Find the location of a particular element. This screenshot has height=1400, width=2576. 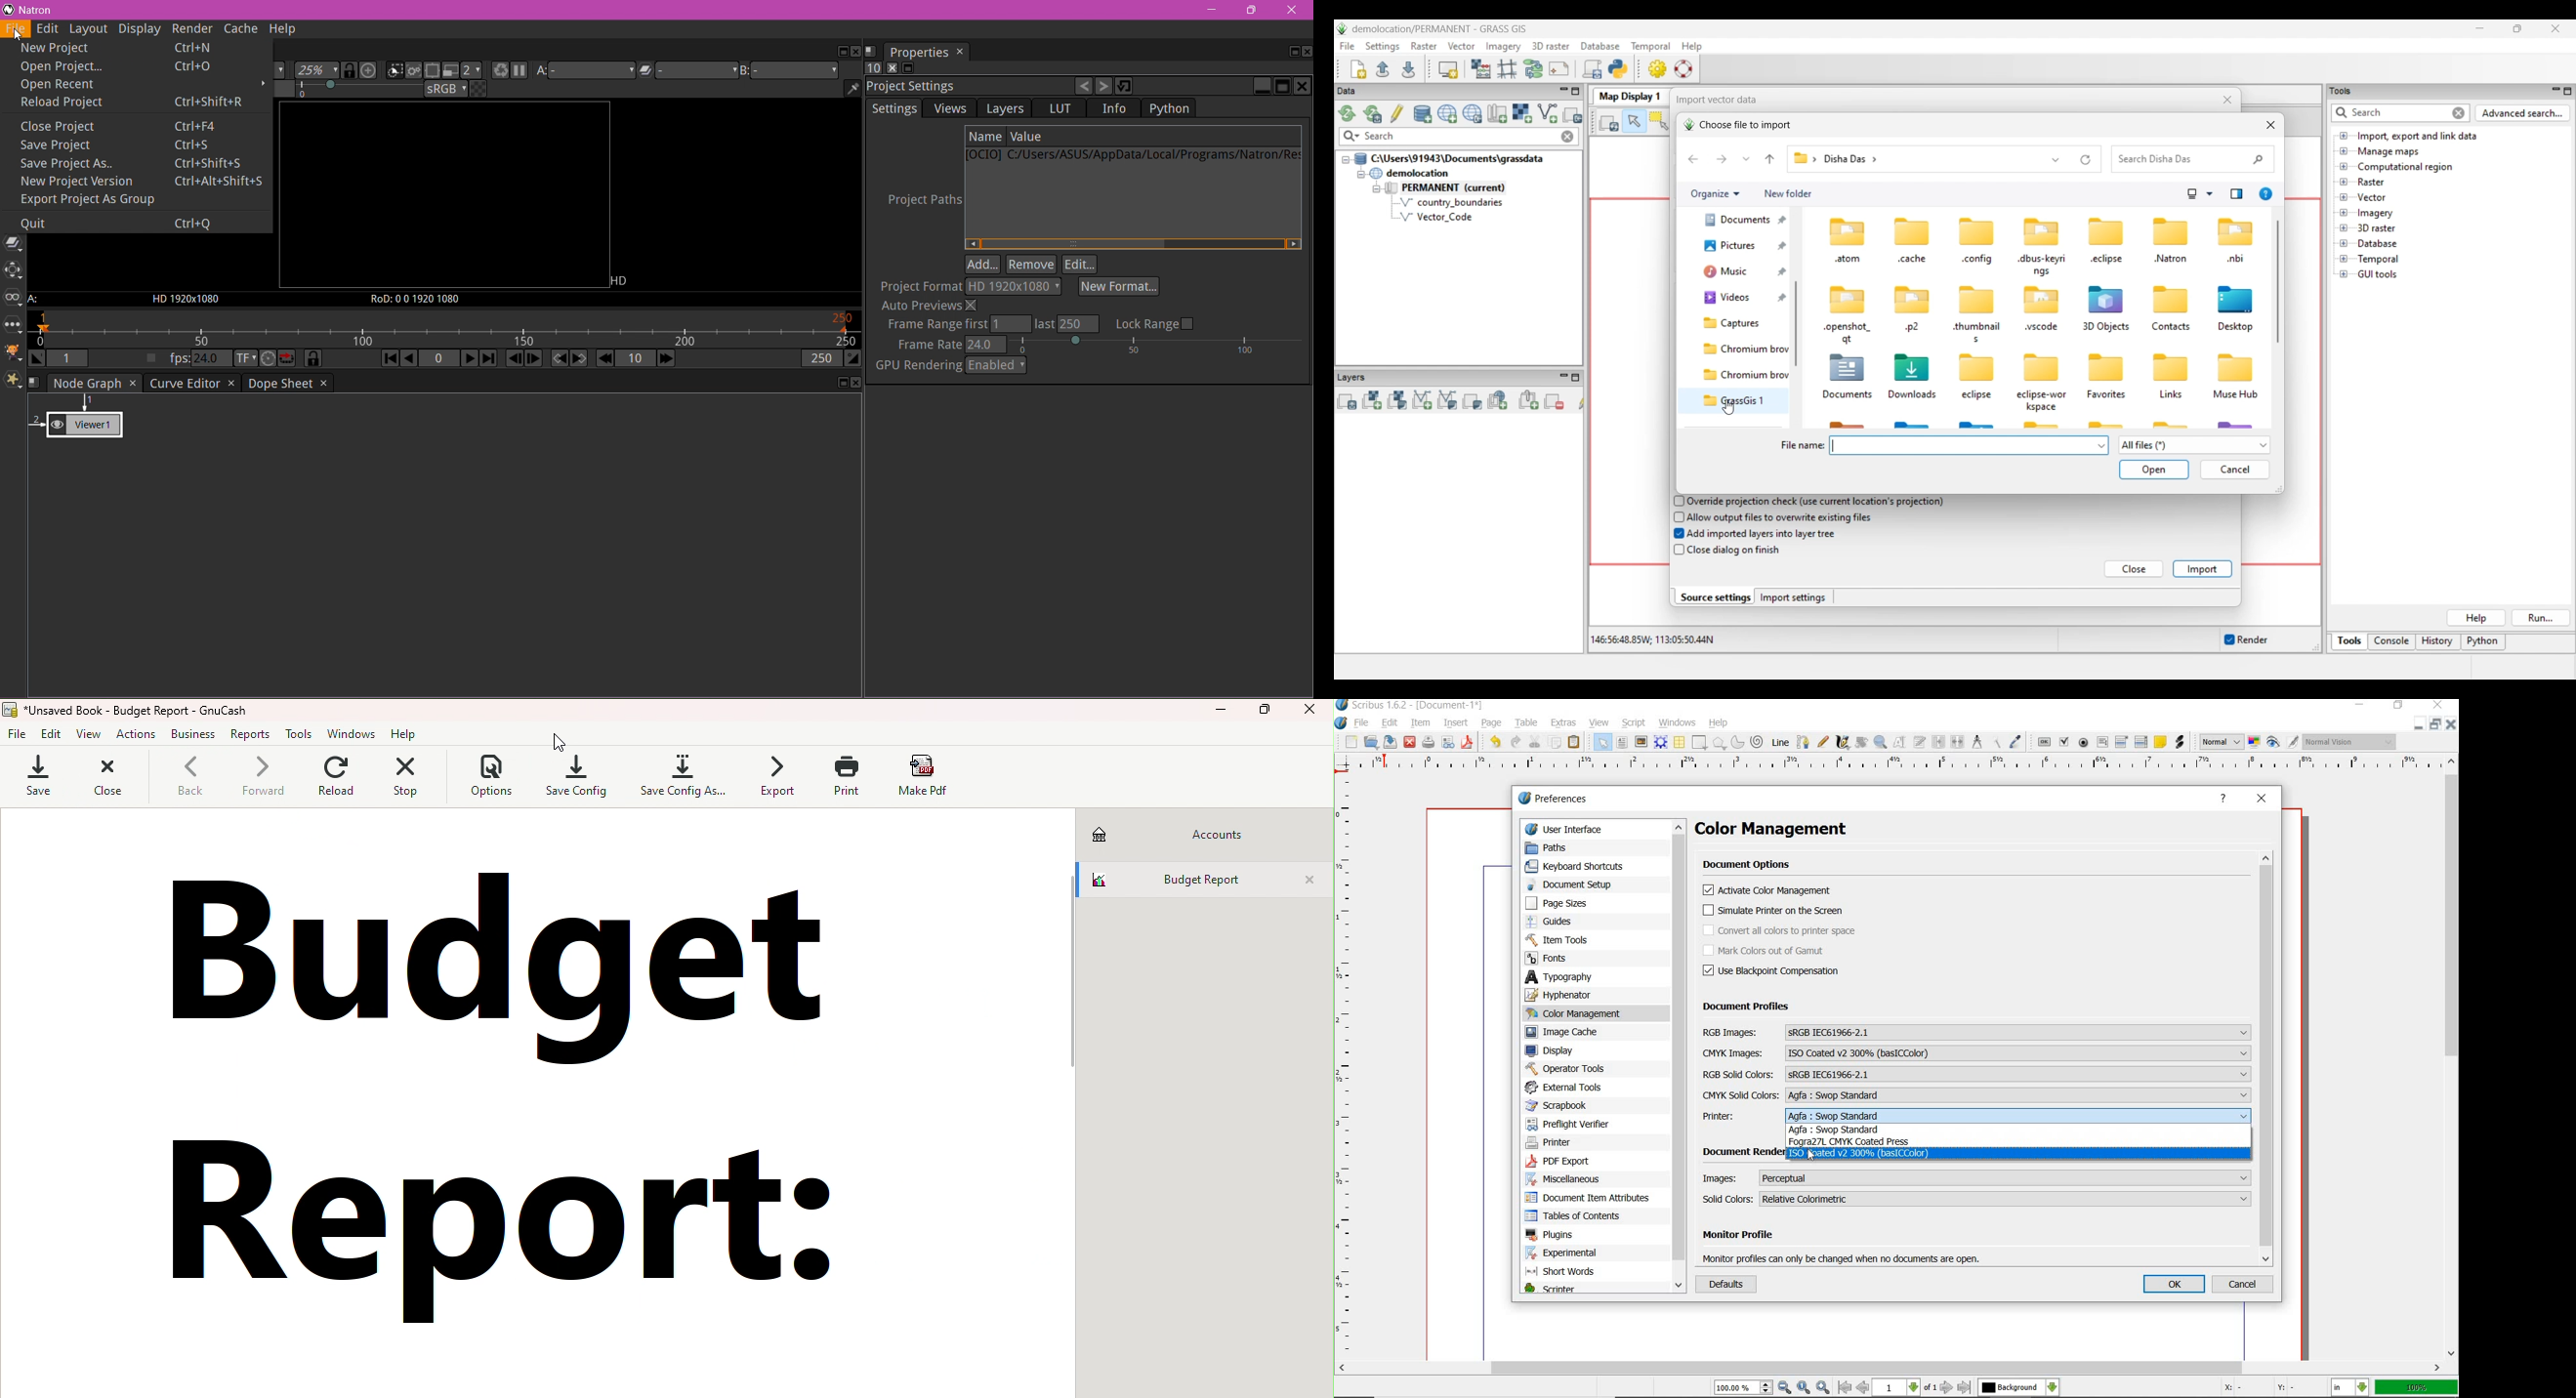

item tools is located at coordinates (1573, 940).